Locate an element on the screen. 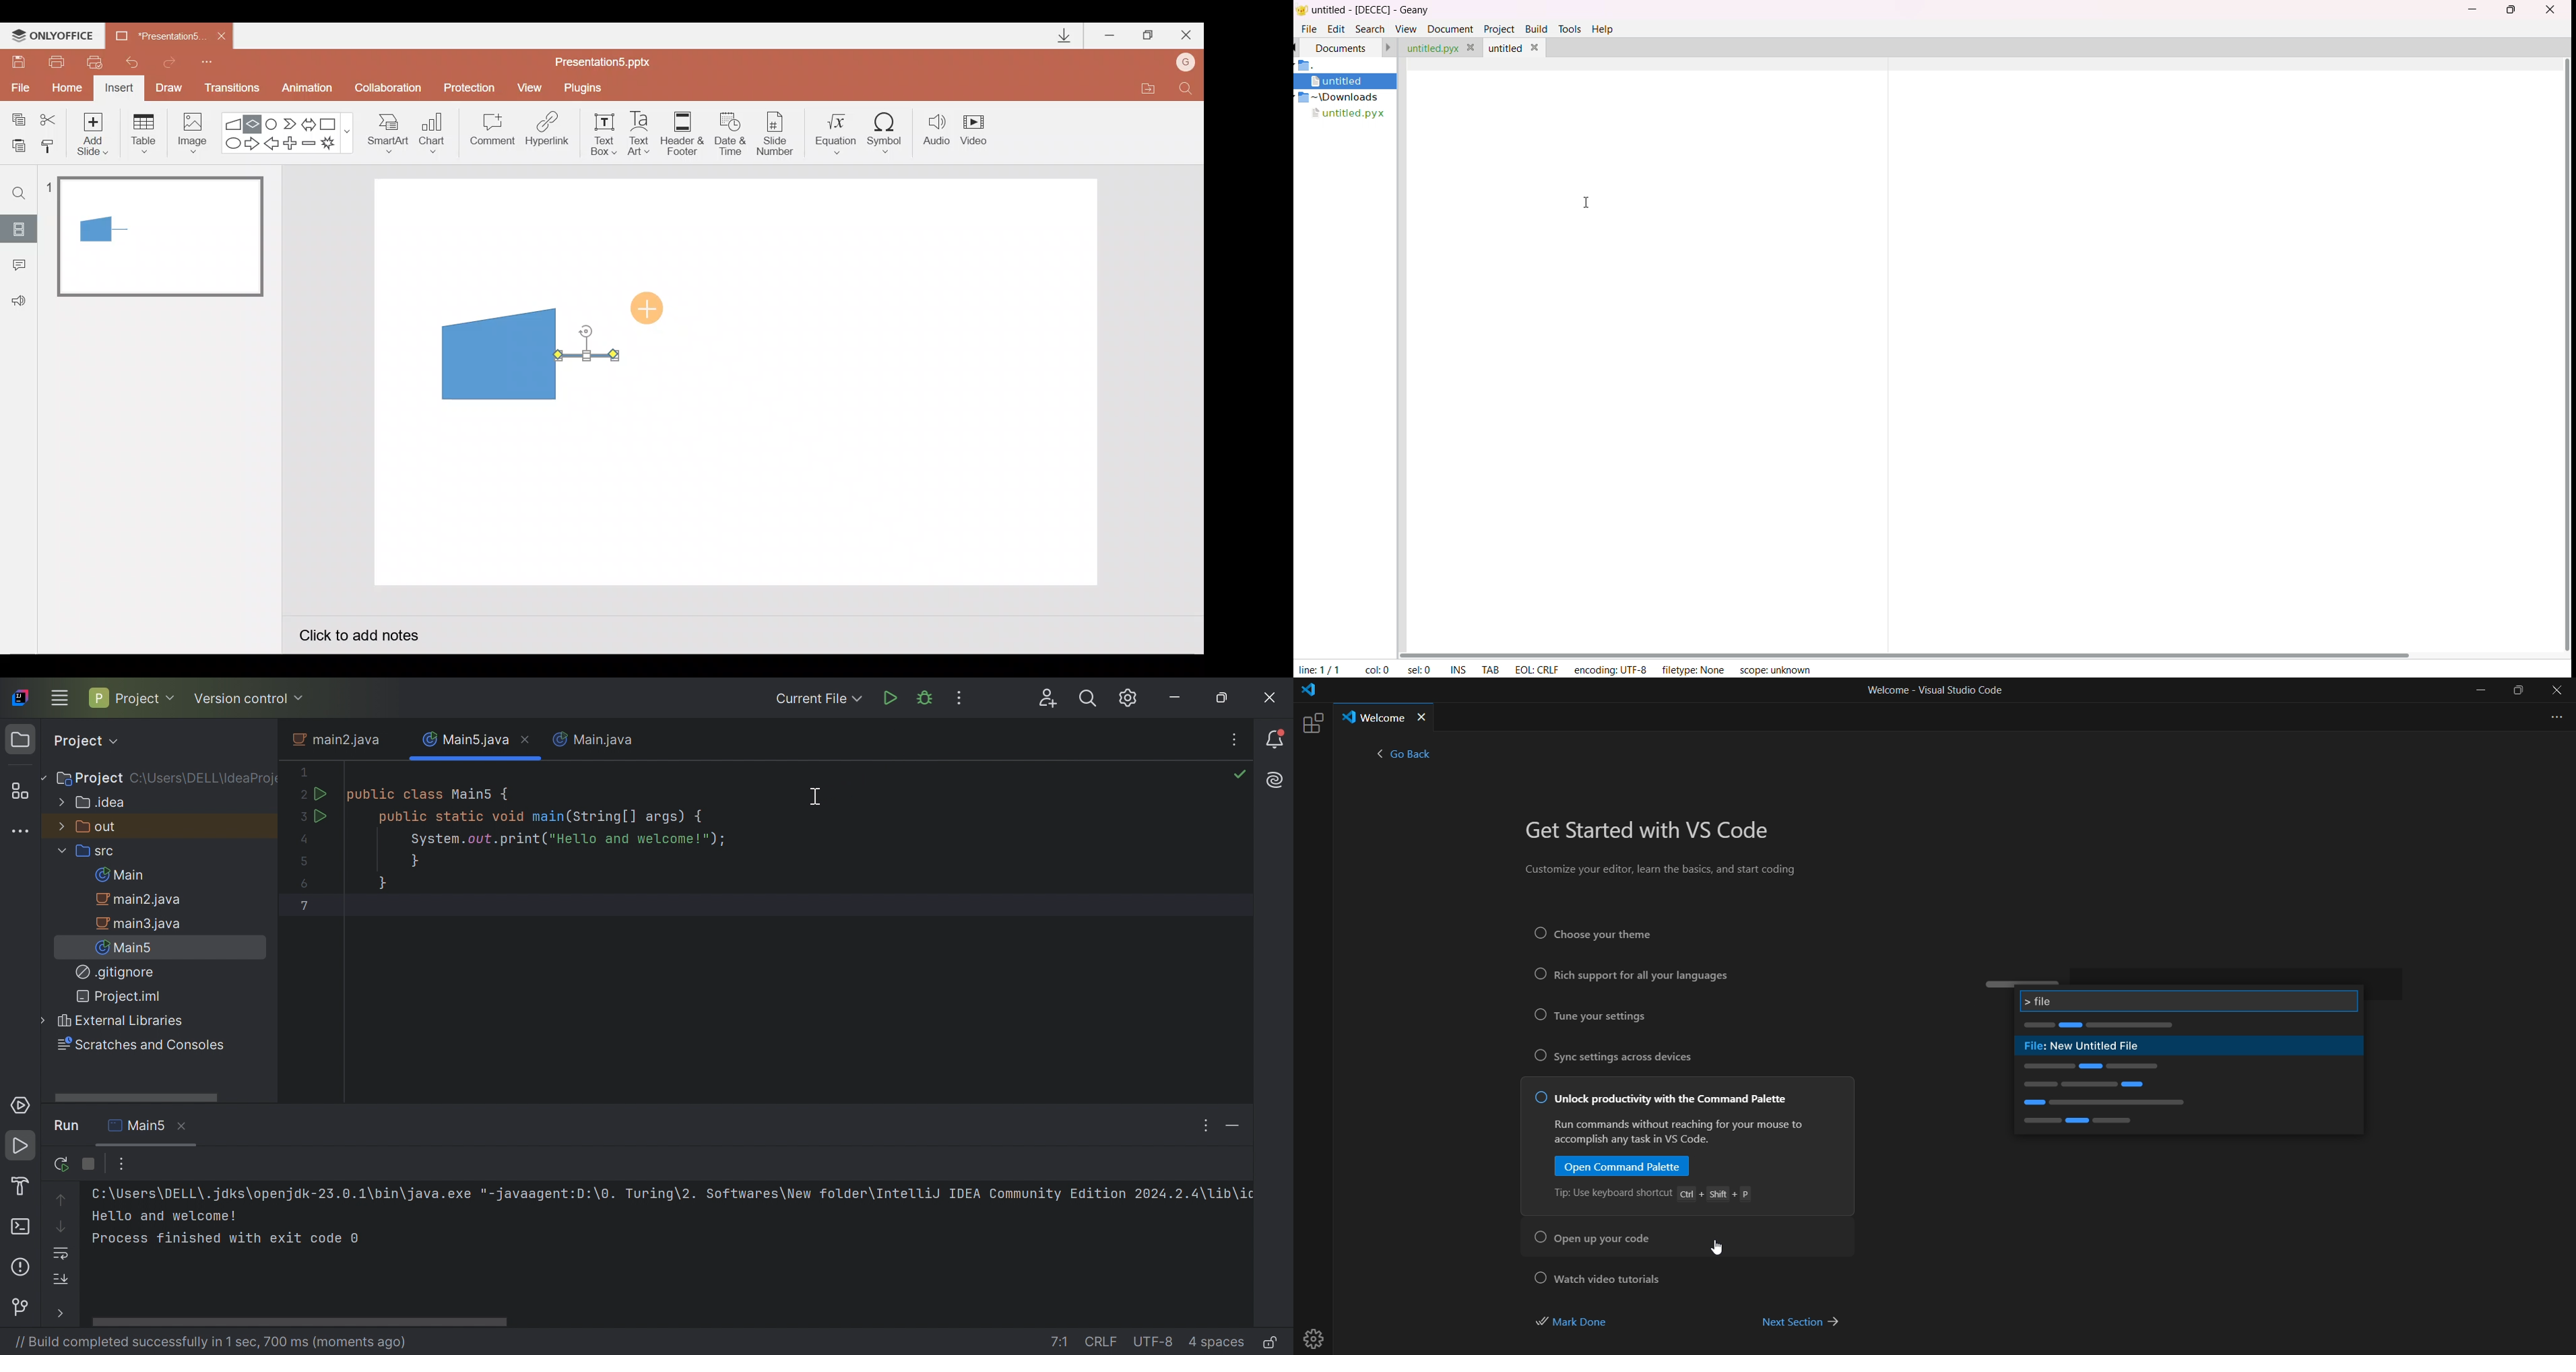 This screenshot has width=2576, height=1372. File: New Untitled File is located at coordinates (2097, 1047).